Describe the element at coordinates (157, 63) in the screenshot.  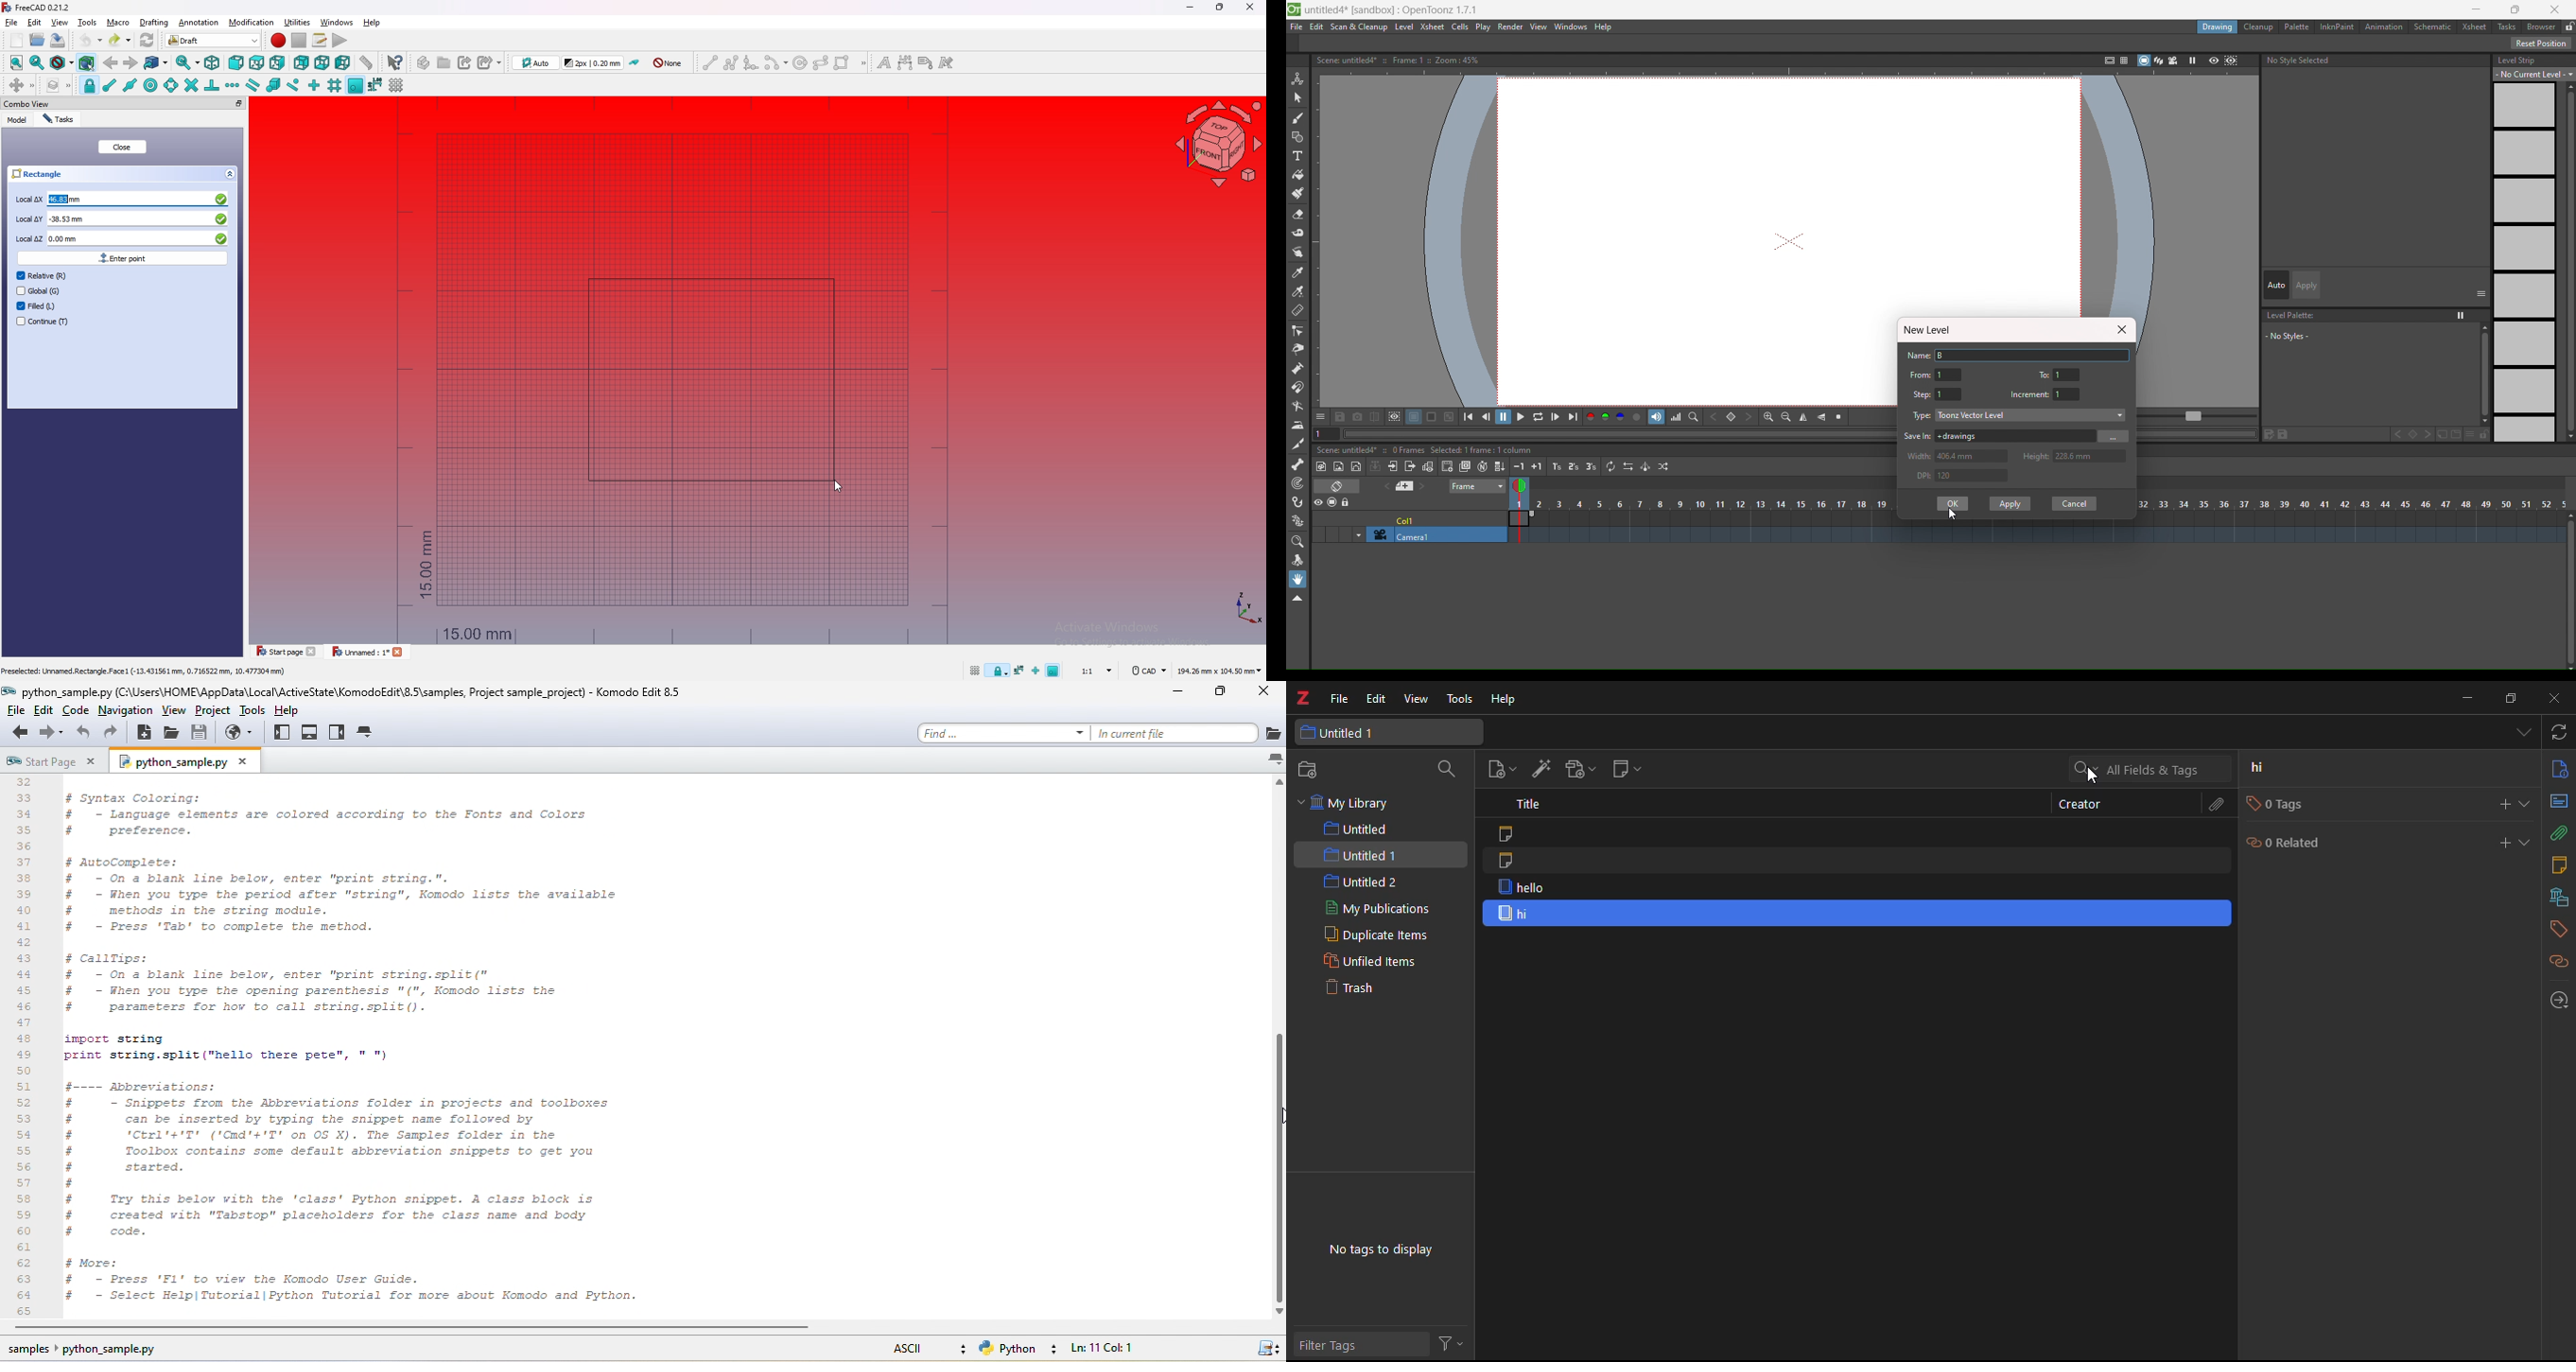
I see `goto linked object` at that location.